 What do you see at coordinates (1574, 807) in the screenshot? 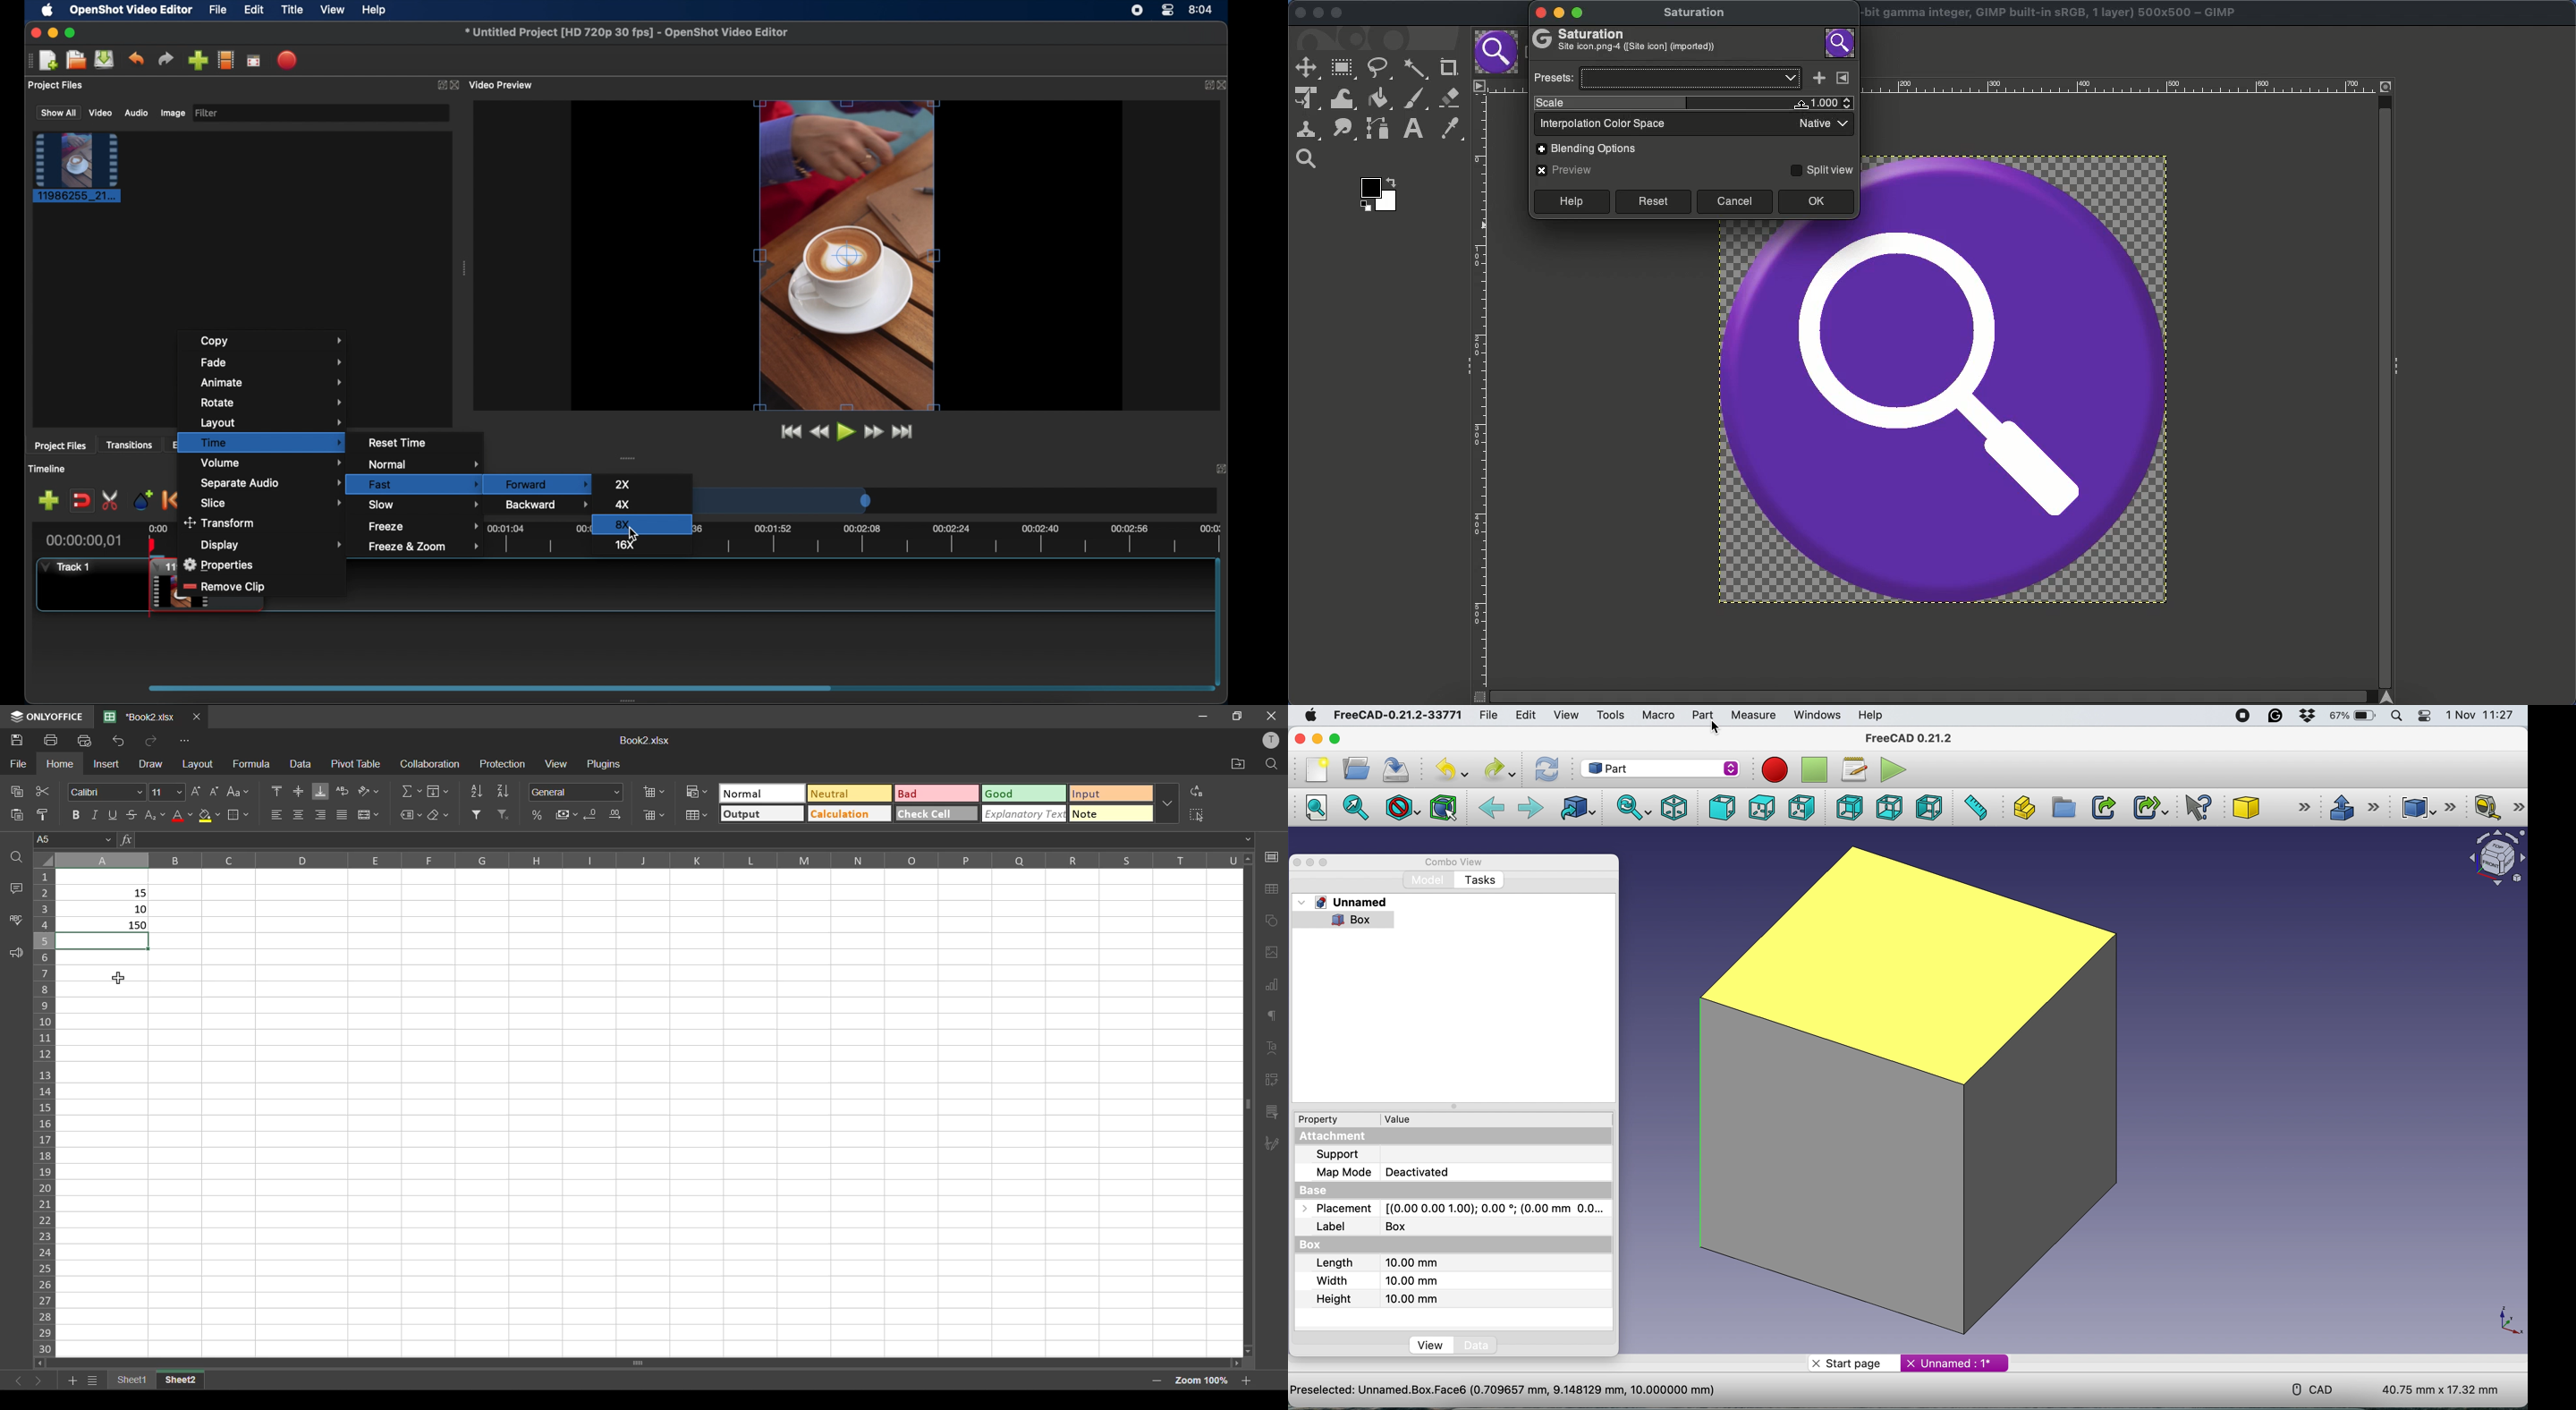
I see `go to linked object` at bounding box center [1574, 807].